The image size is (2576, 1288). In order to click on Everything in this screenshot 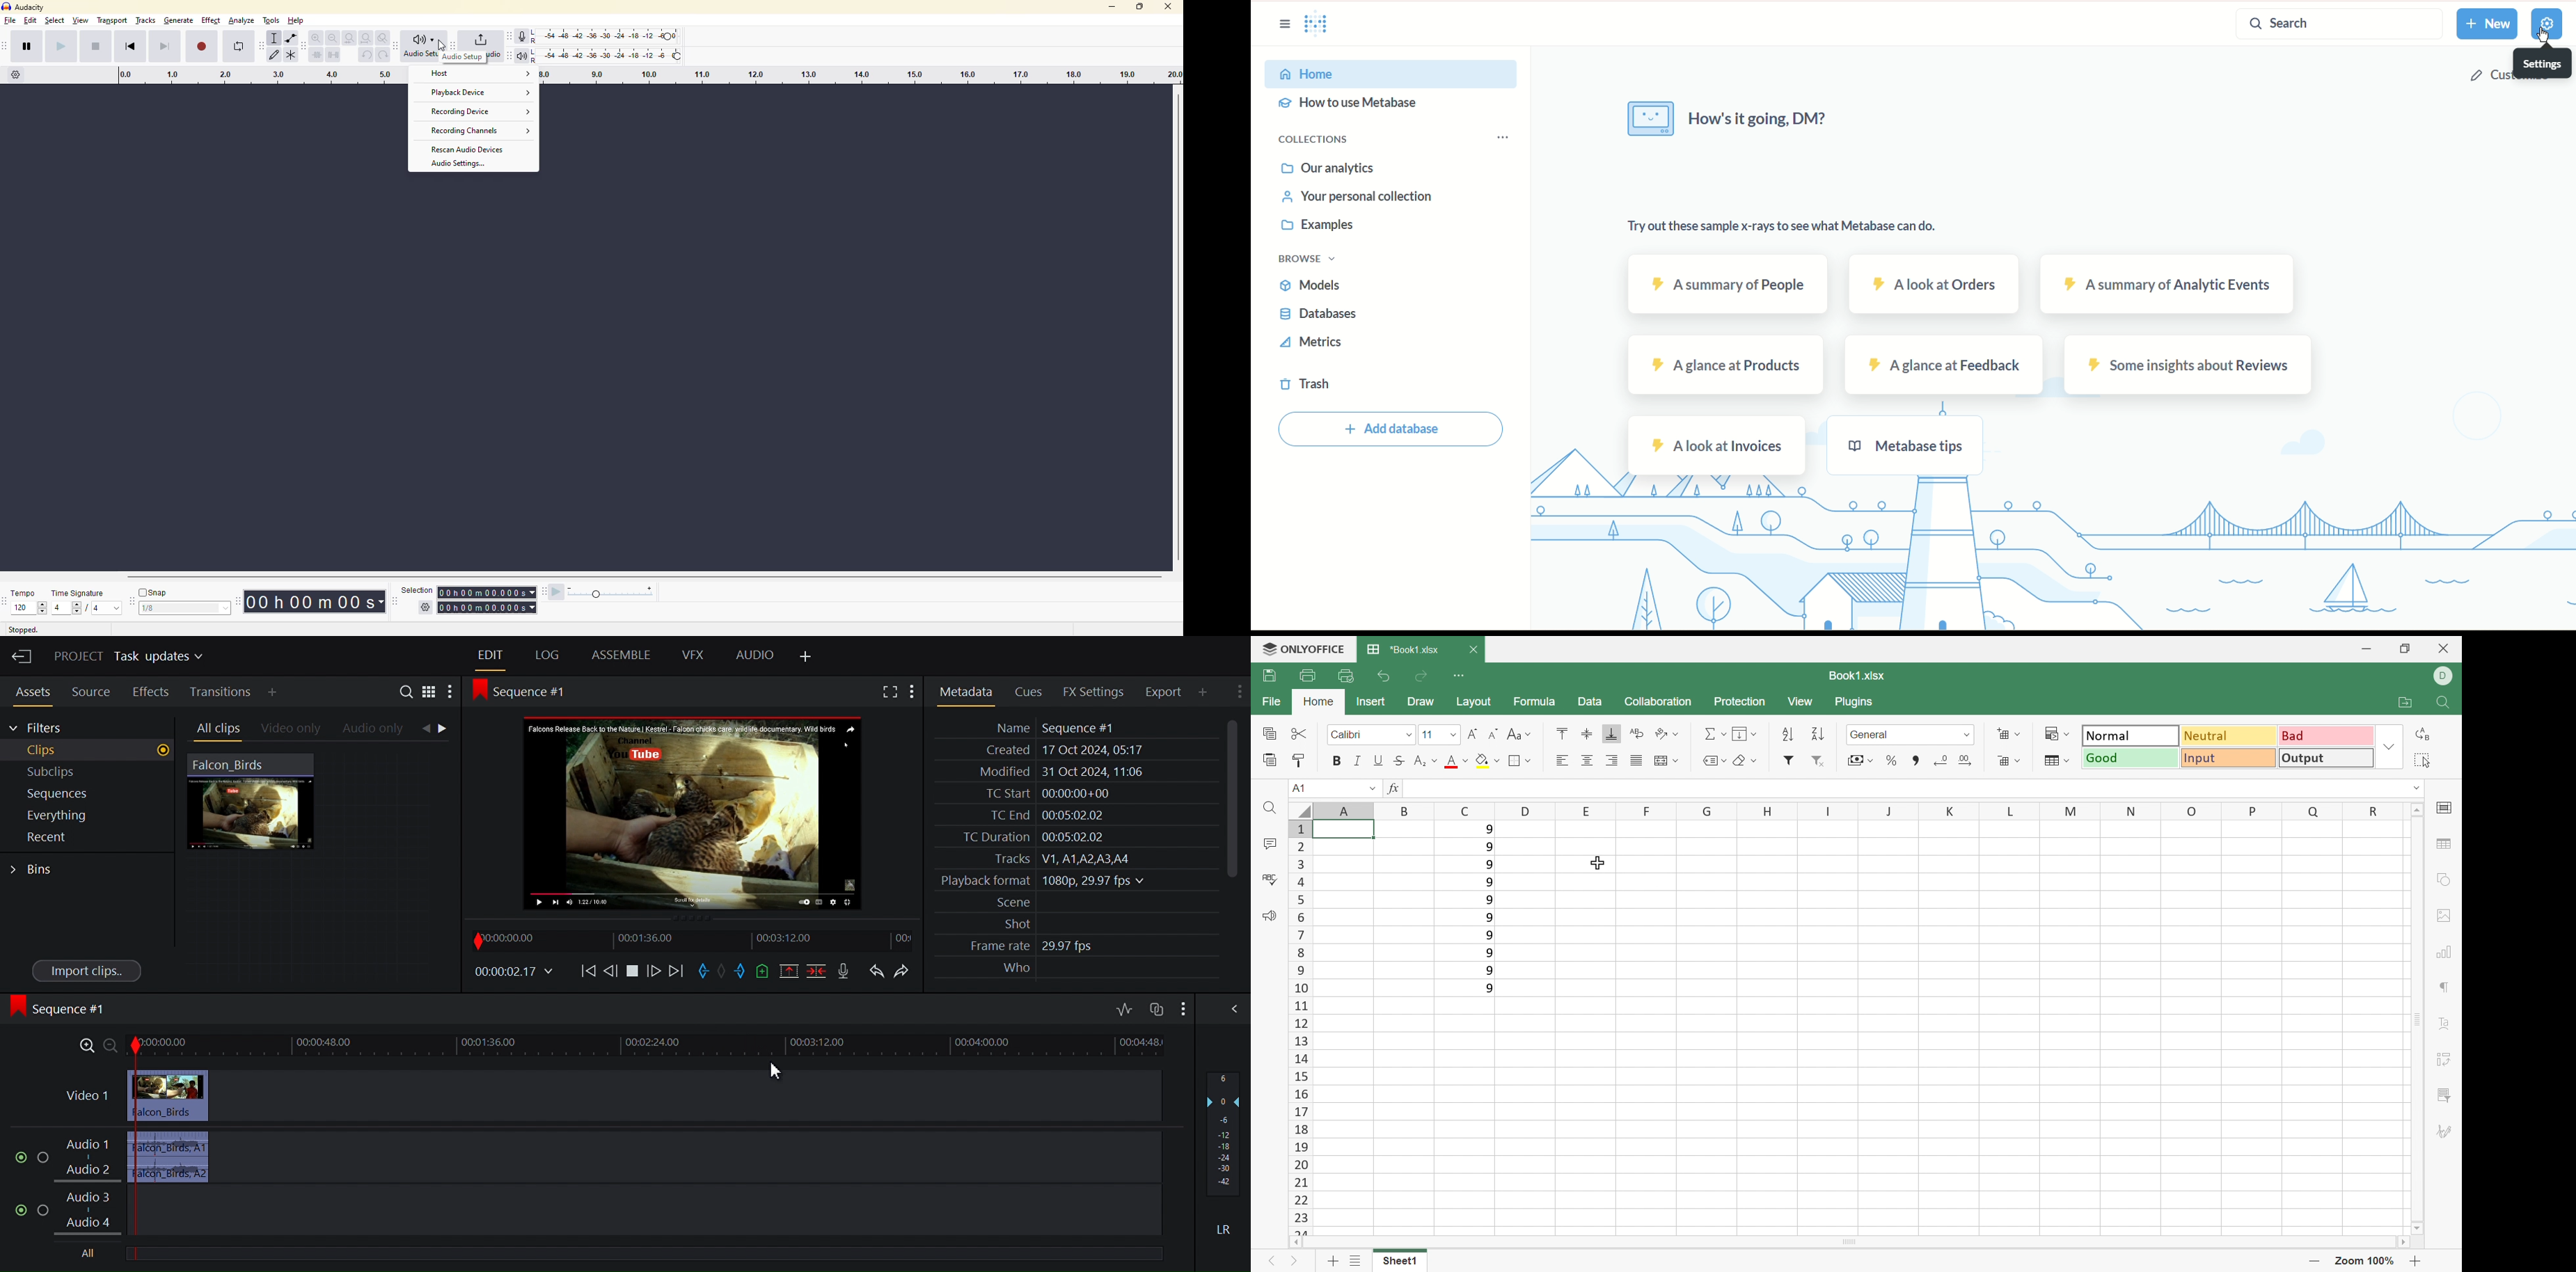, I will do `click(80, 816)`.